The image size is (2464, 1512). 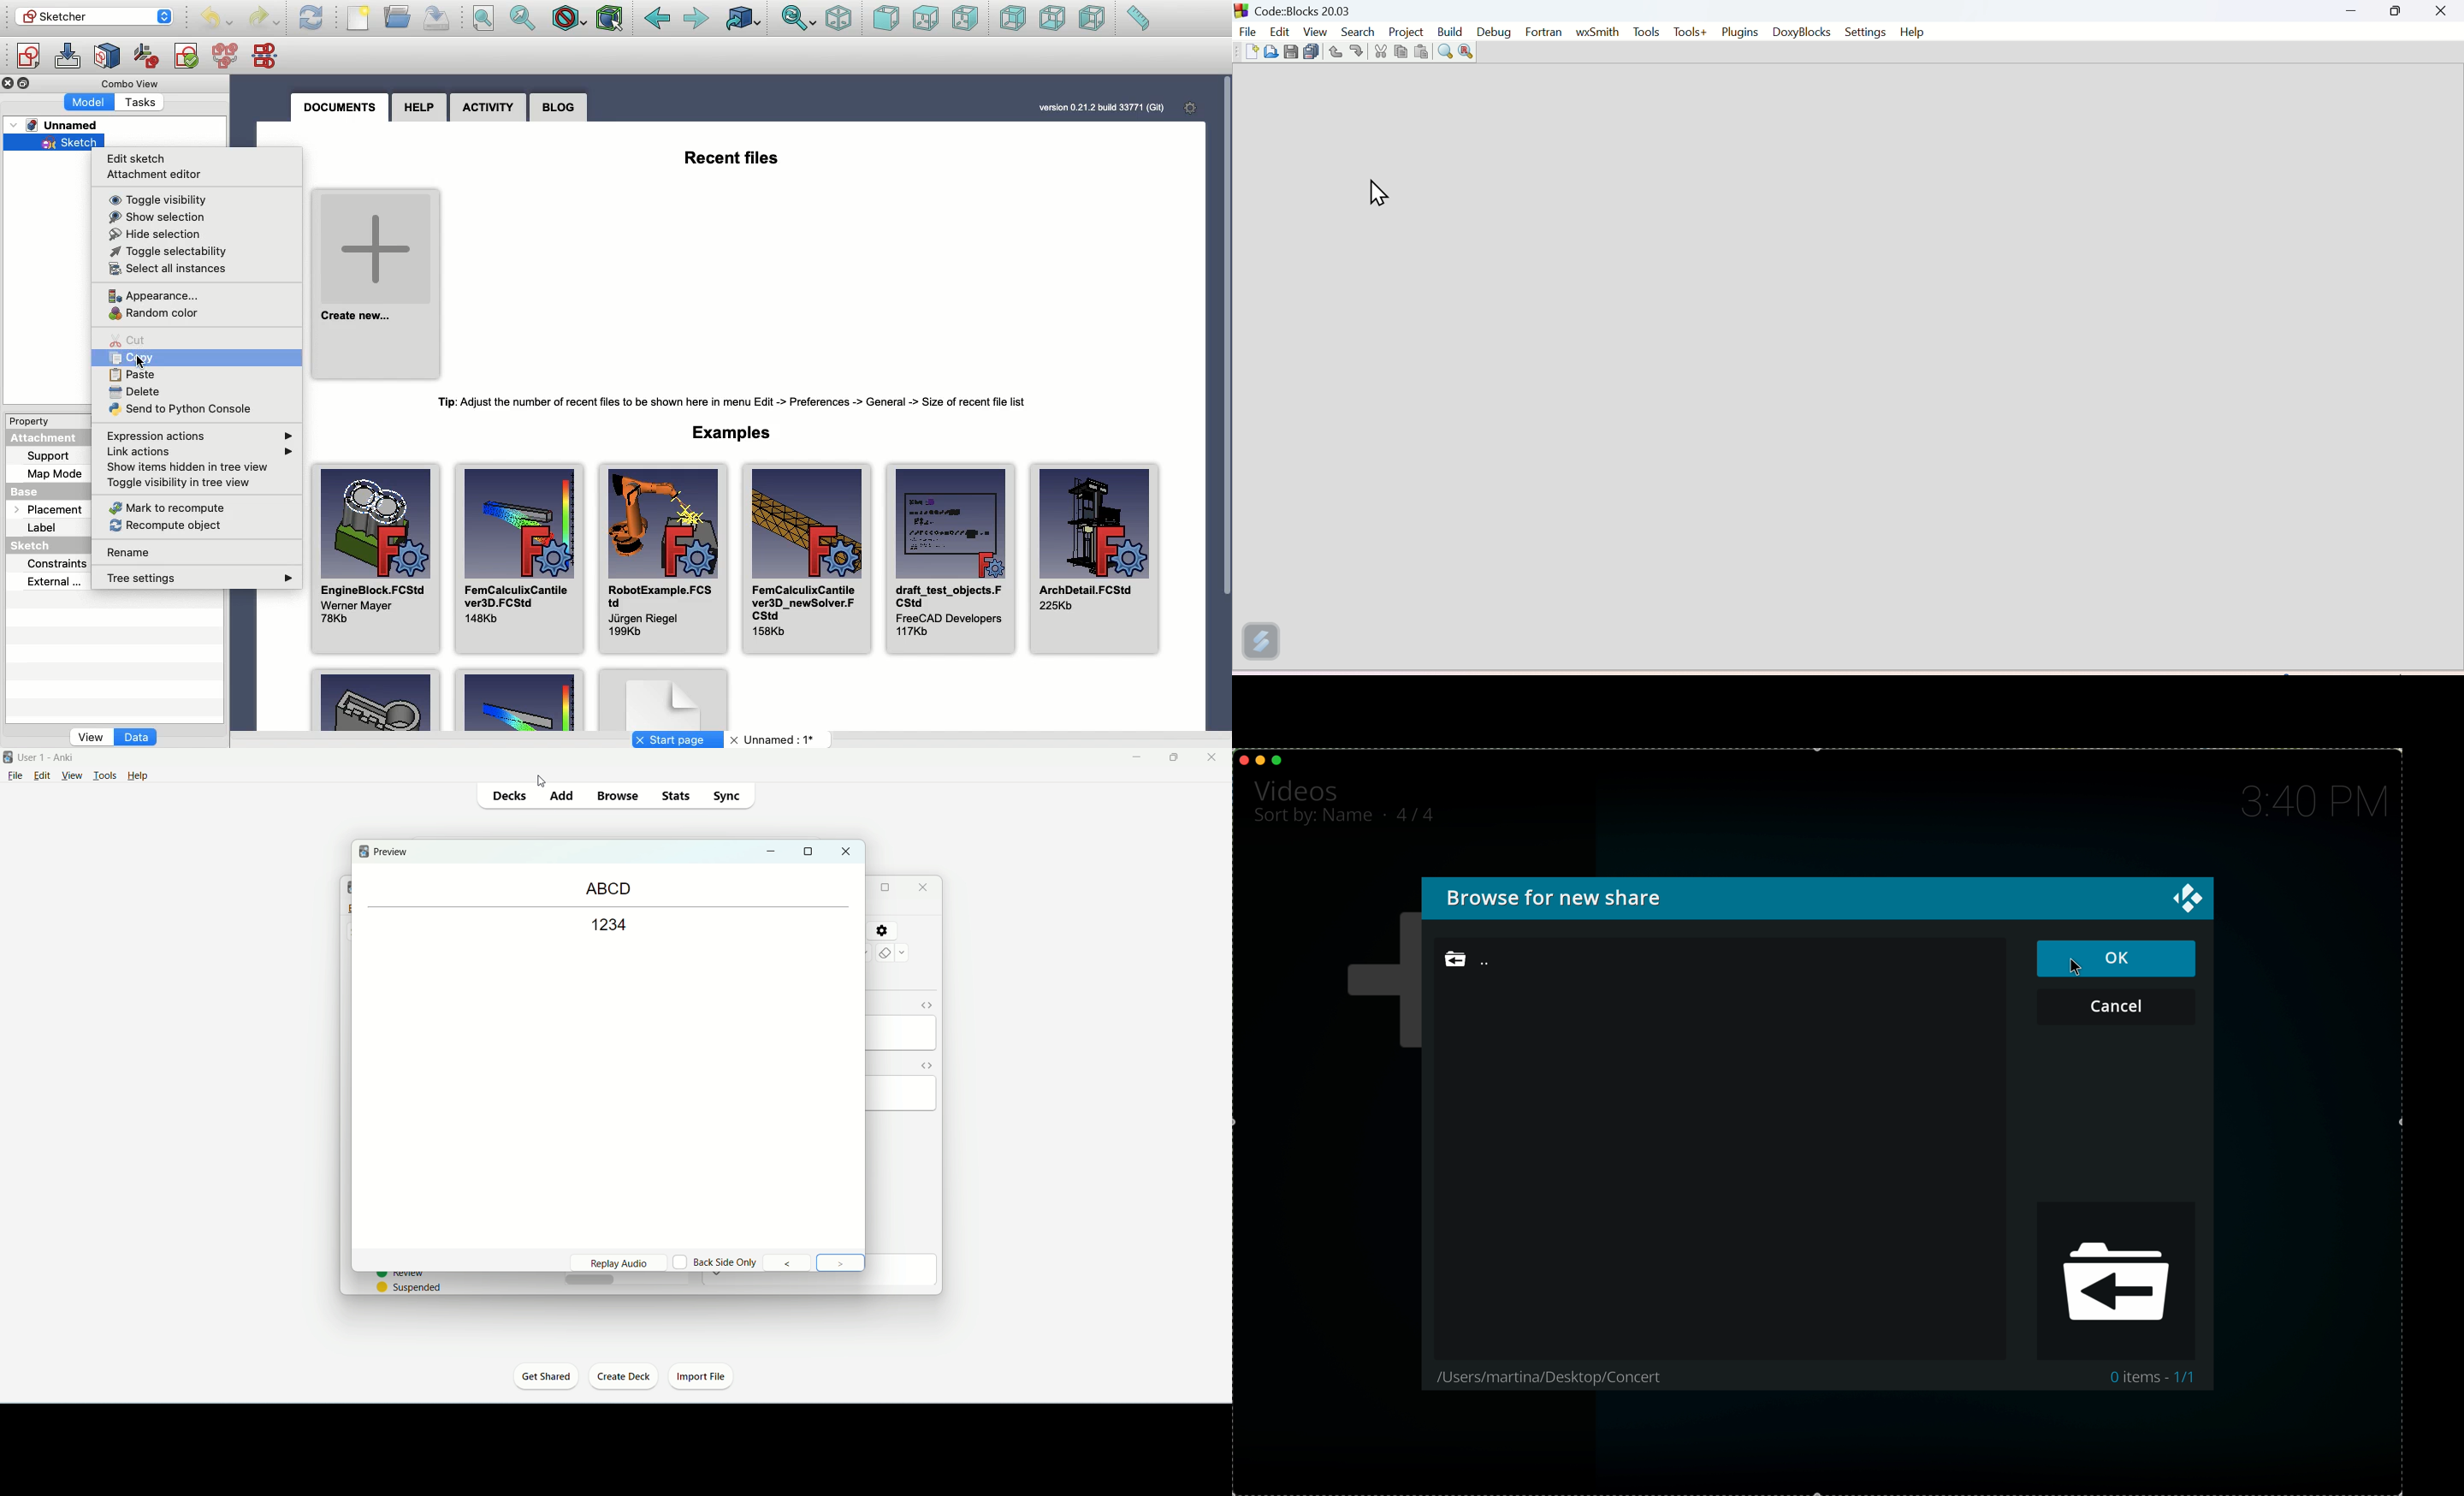 I want to click on close, so click(x=1245, y=760).